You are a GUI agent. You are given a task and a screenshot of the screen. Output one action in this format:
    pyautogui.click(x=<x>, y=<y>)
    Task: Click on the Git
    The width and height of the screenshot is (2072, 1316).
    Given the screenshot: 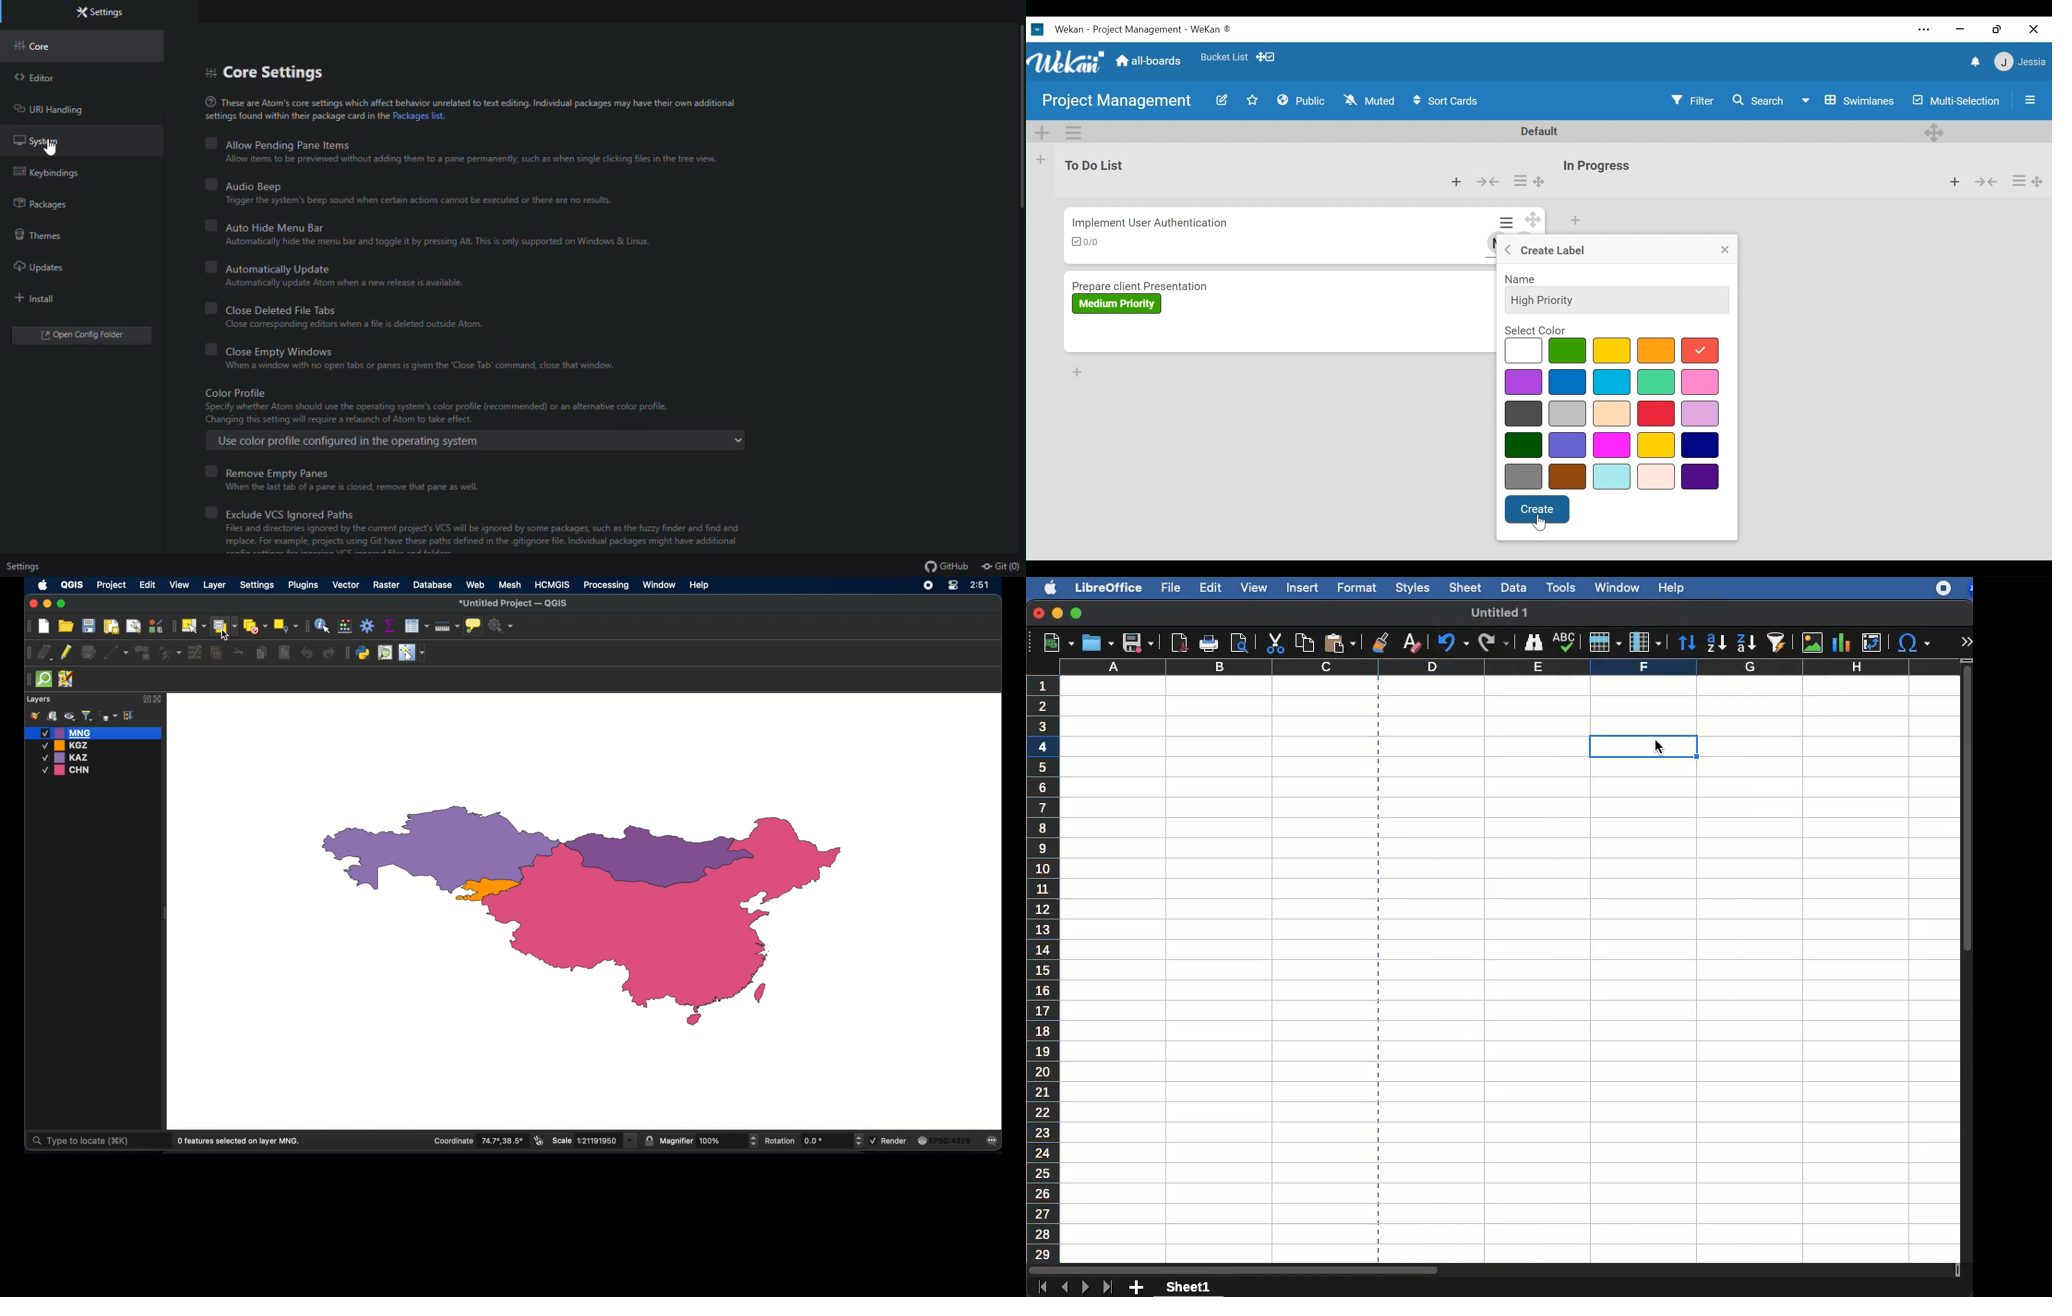 What is the action you would take?
    pyautogui.click(x=1002, y=565)
    